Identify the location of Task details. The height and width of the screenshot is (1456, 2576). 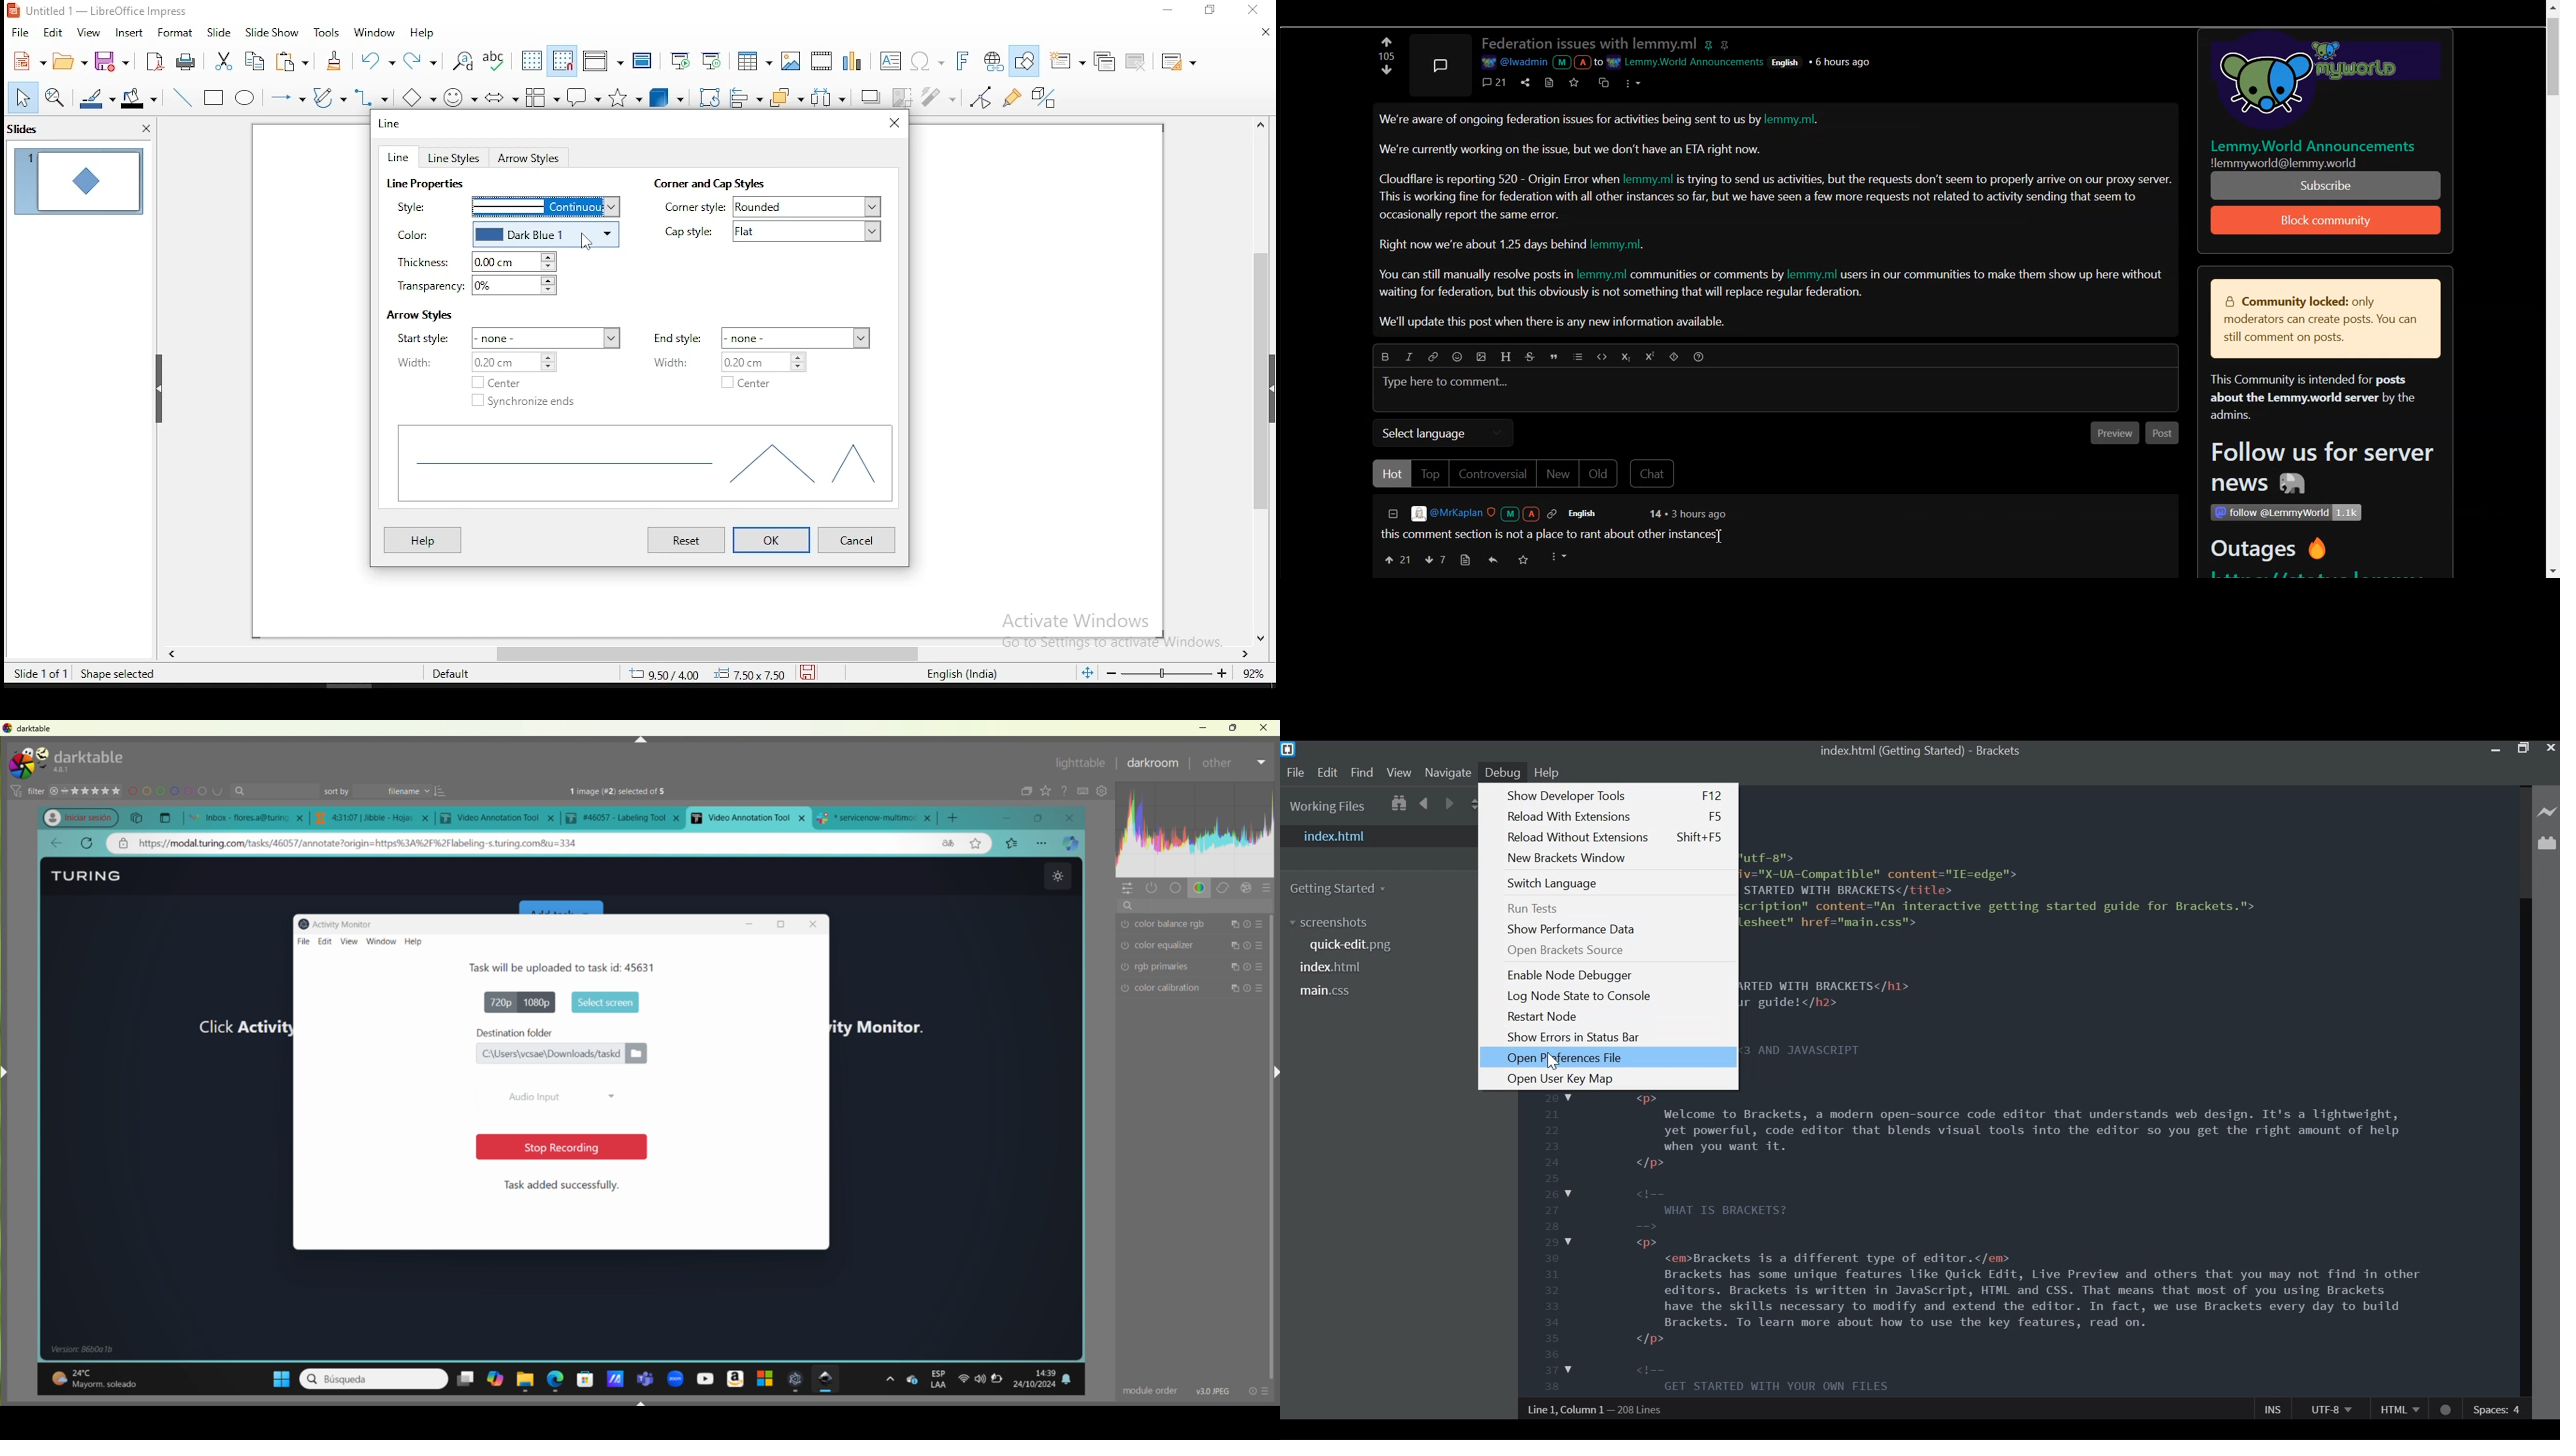
(524, 967).